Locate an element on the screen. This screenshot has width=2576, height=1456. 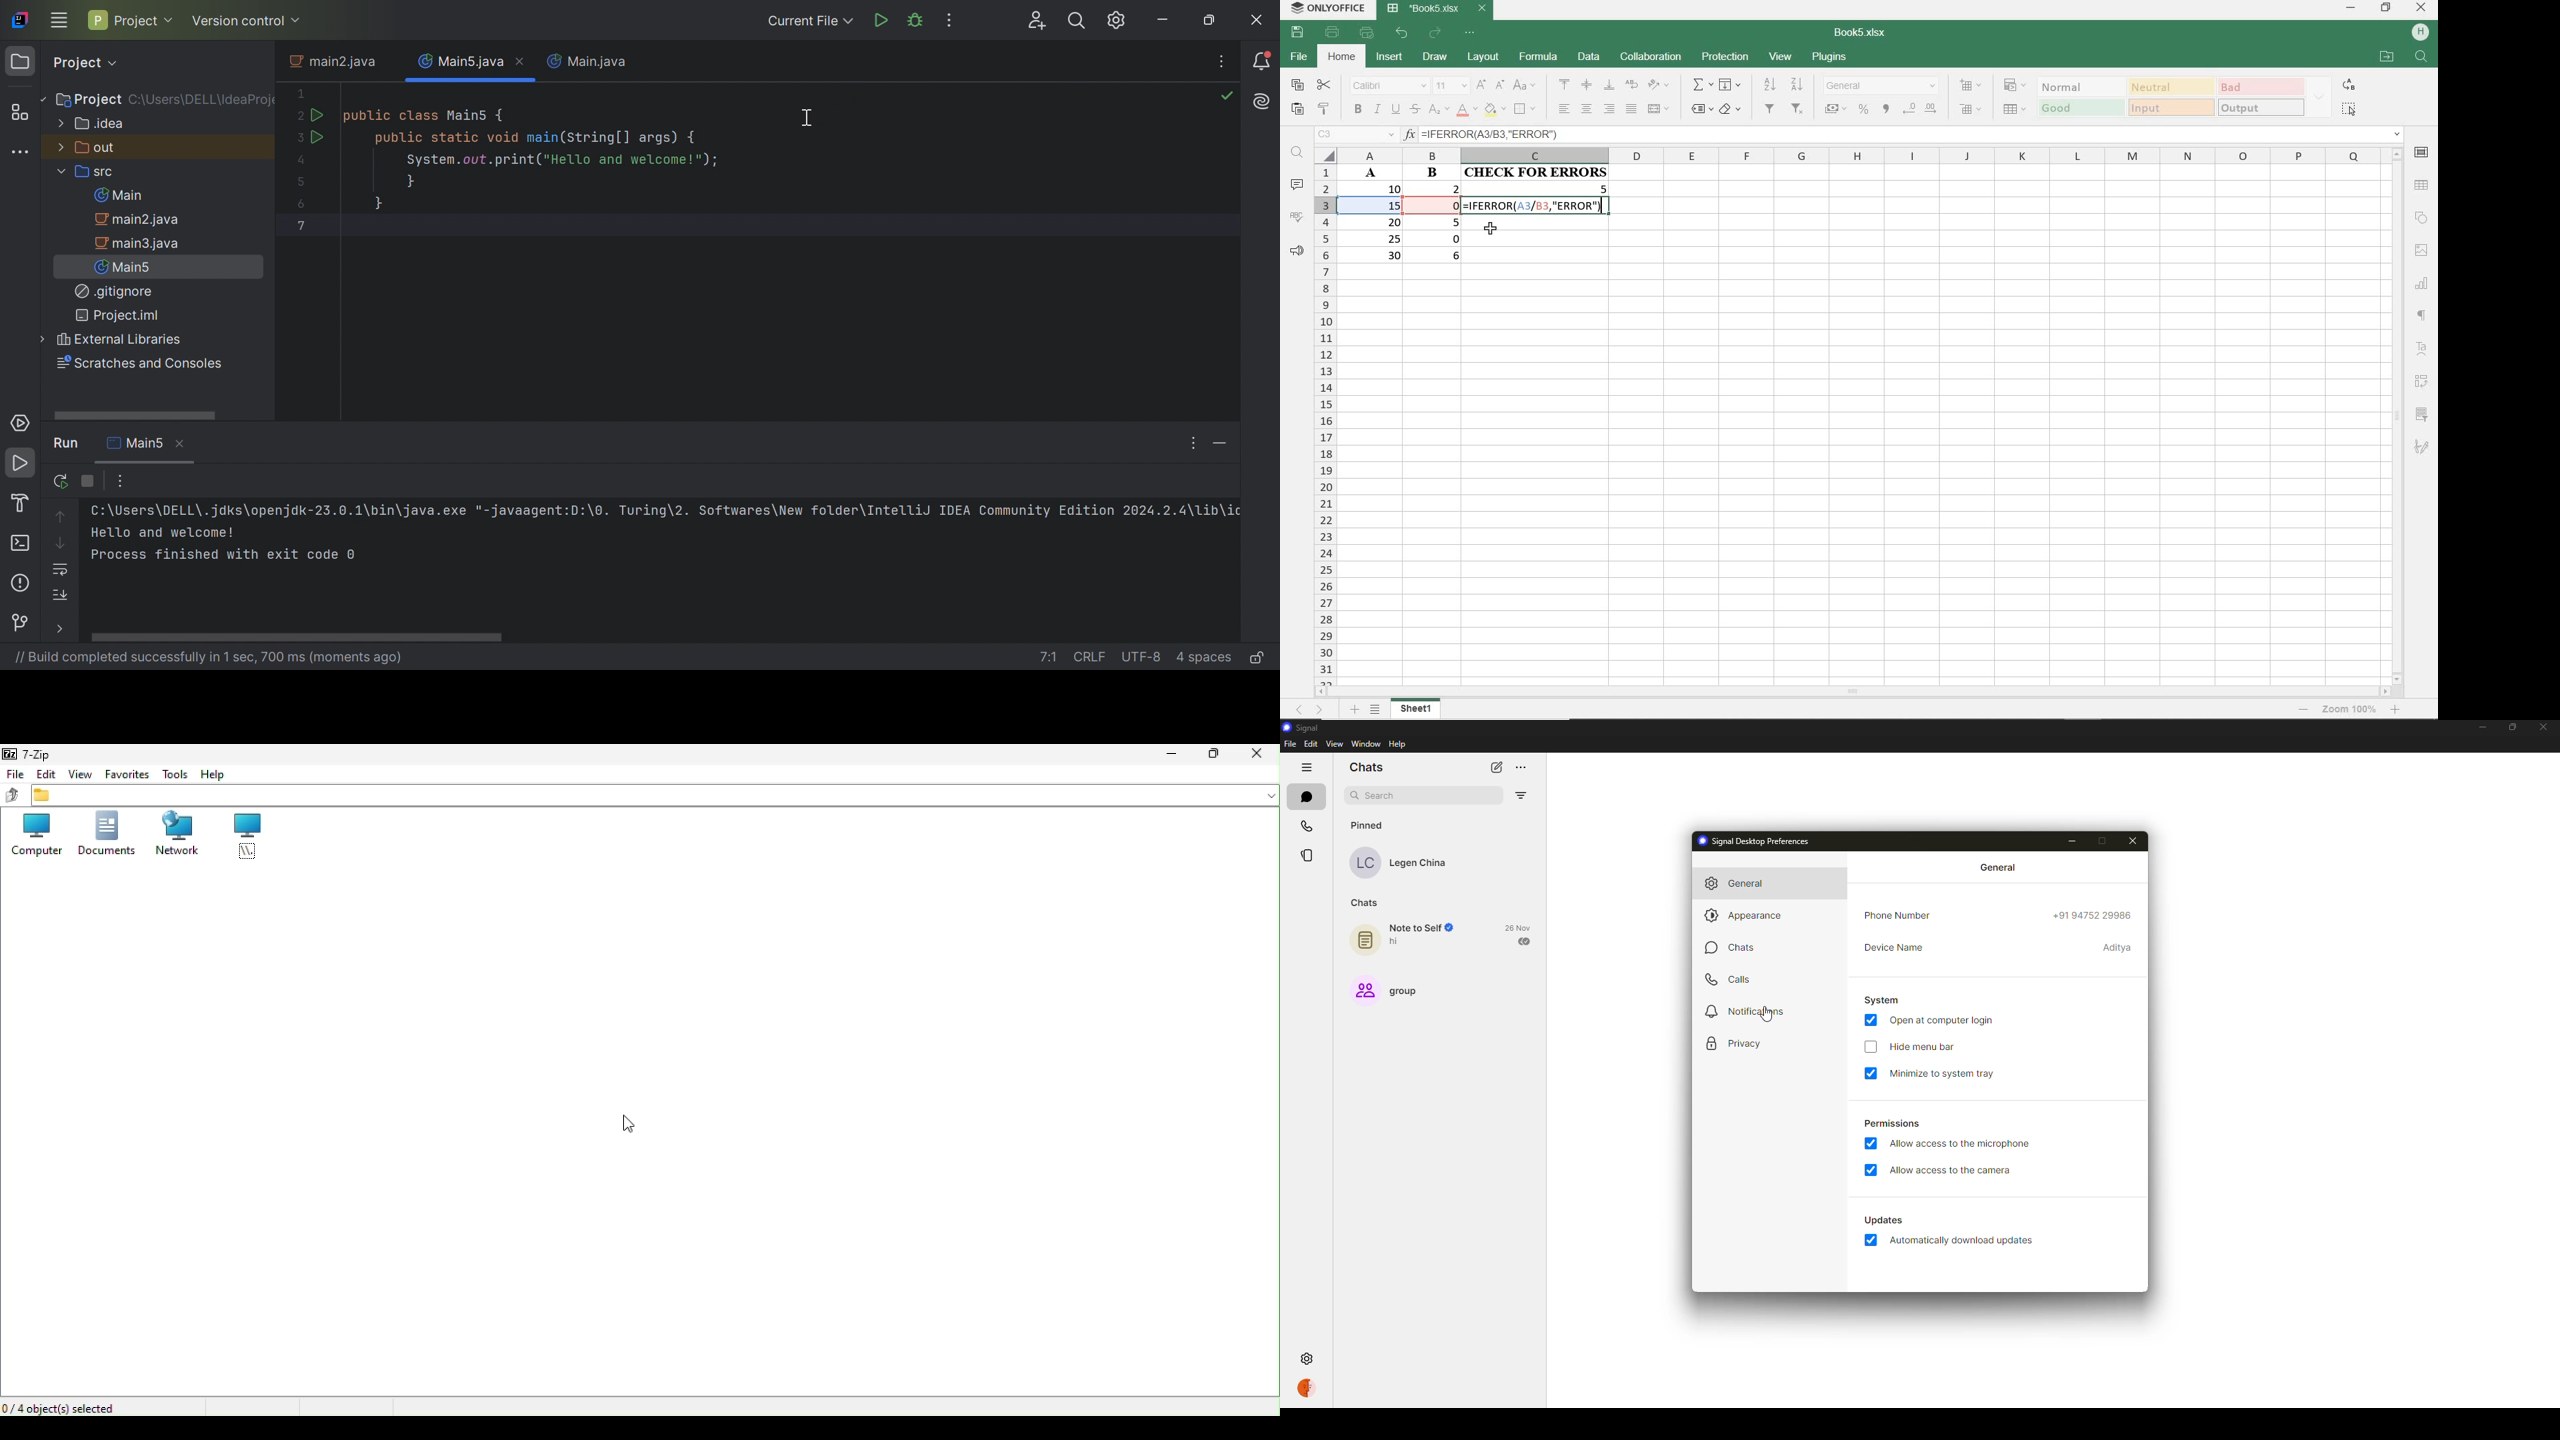
MERGE & CENTER is located at coordinates (1659, 109).